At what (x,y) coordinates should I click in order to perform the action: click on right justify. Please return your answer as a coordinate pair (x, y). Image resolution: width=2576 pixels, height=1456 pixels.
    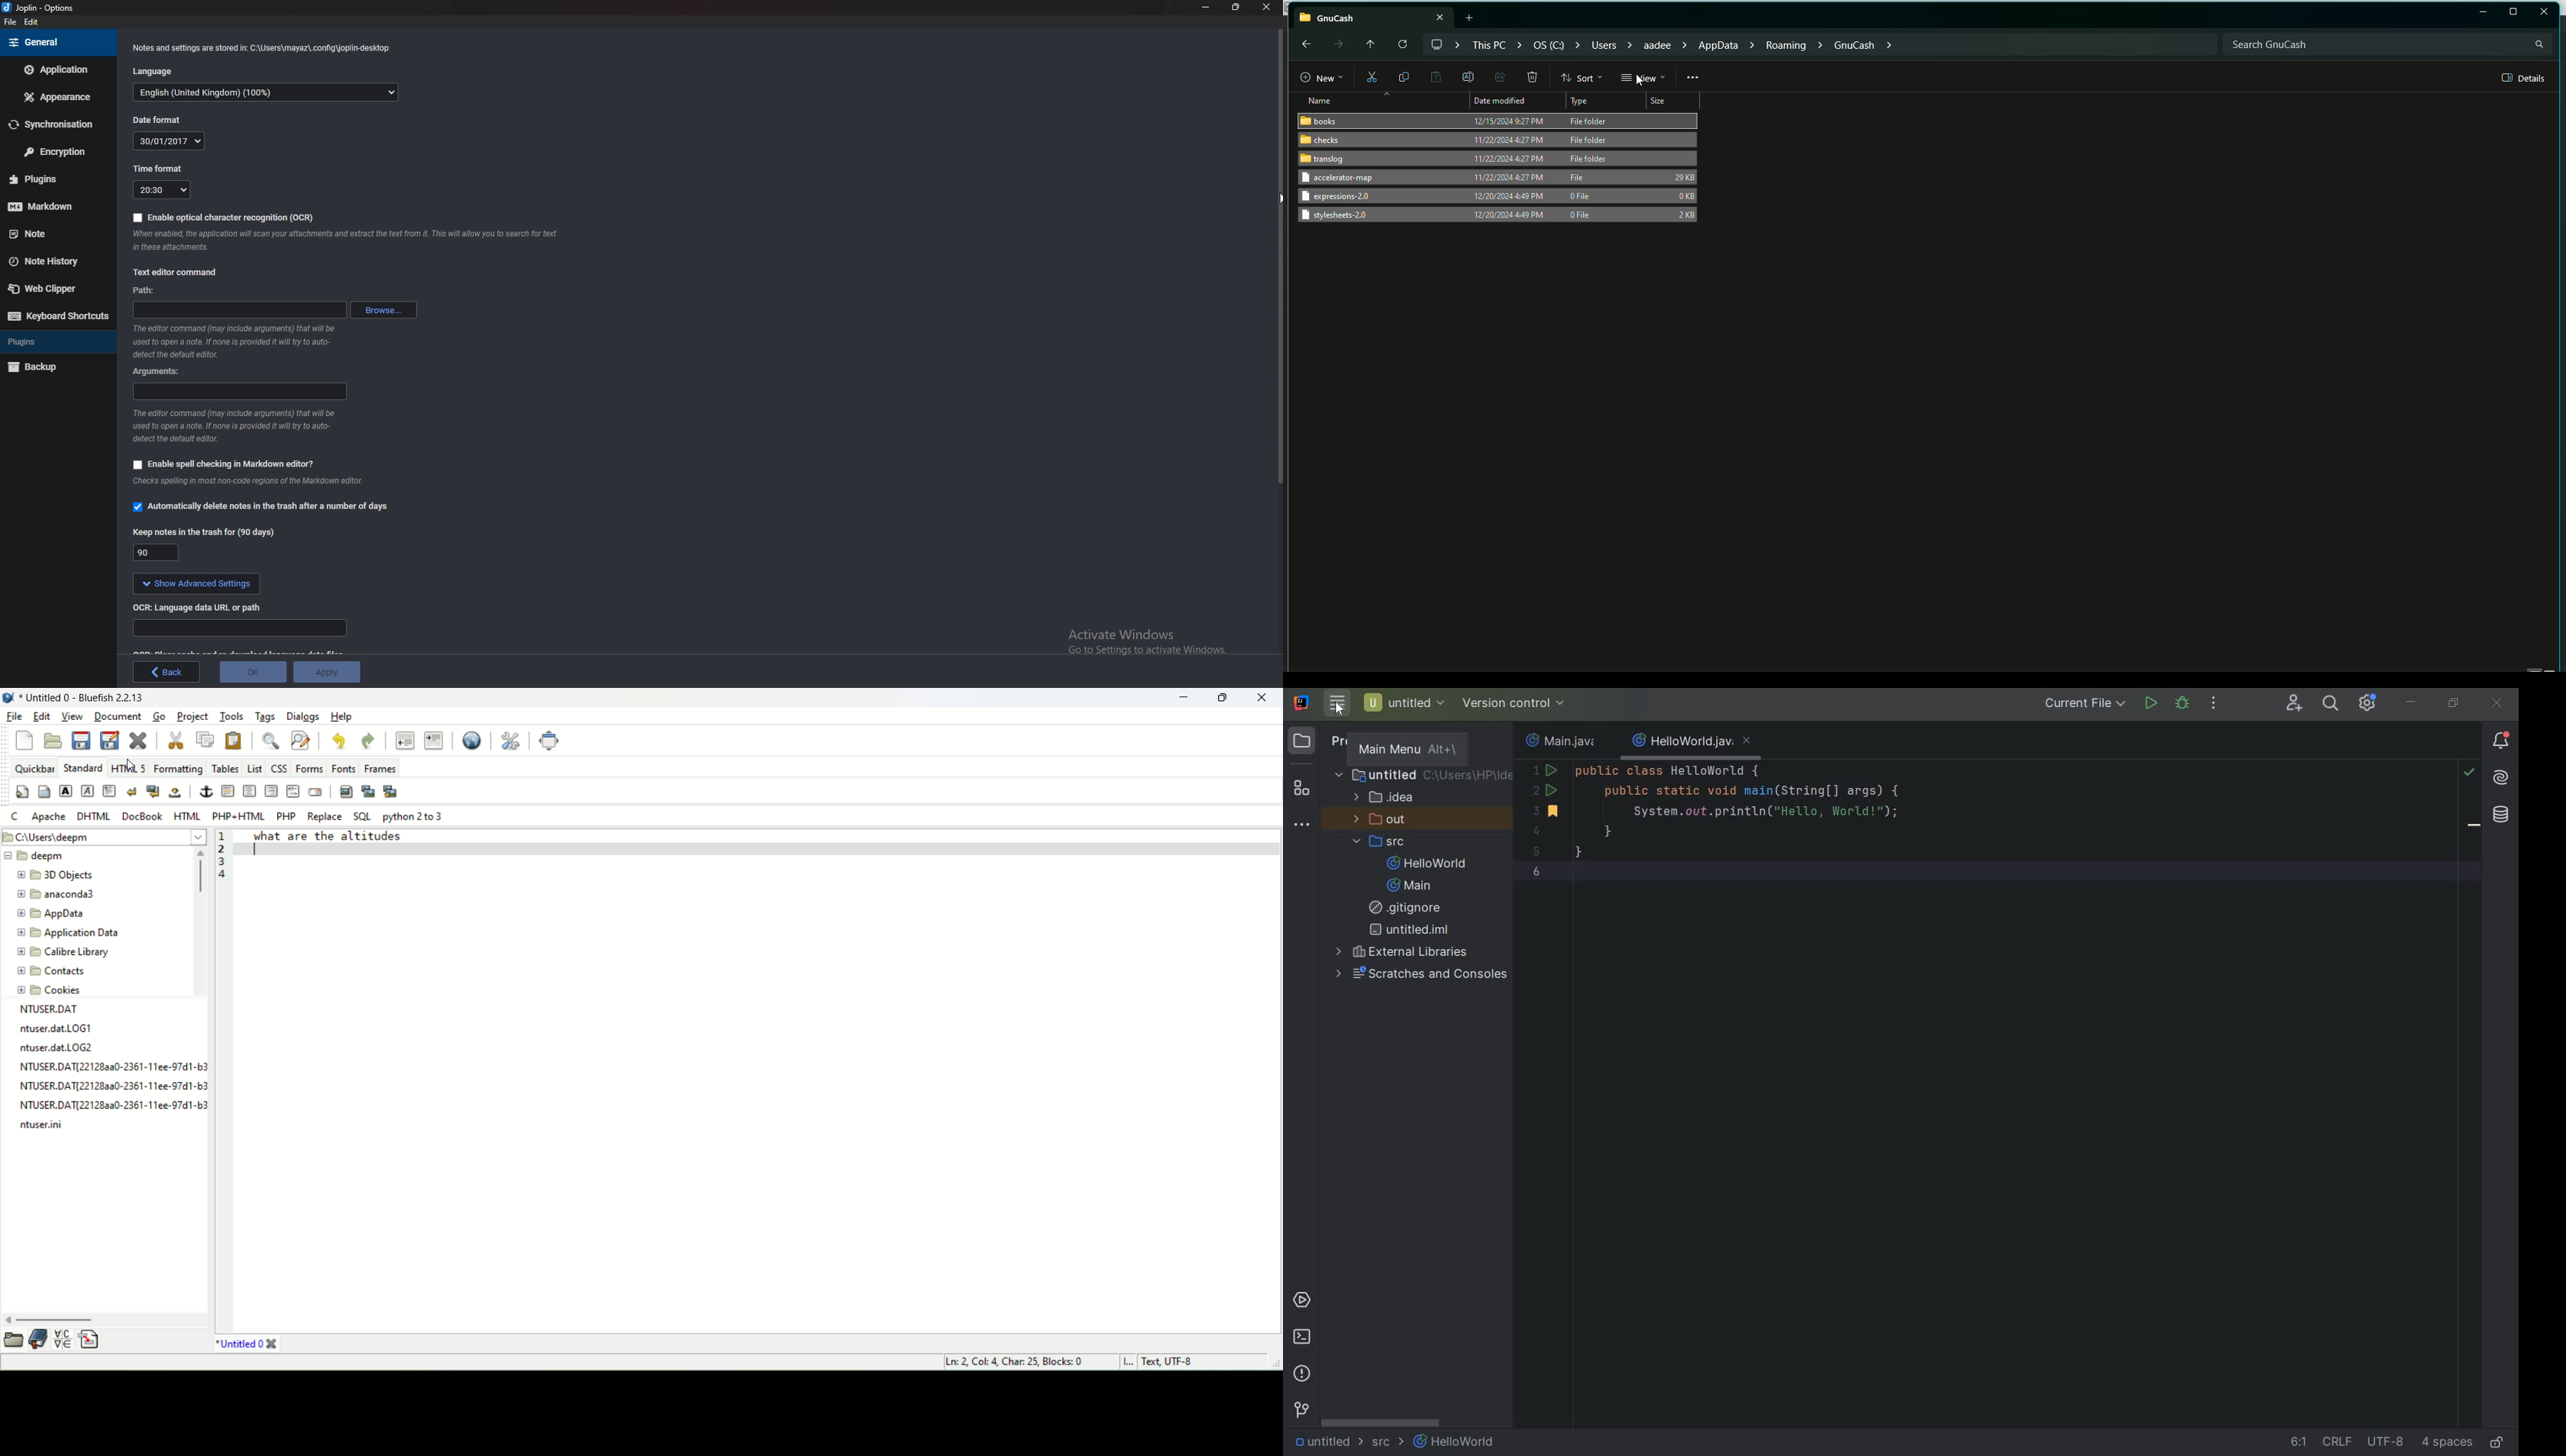
    Looking at the image, I should click on (273, 791).